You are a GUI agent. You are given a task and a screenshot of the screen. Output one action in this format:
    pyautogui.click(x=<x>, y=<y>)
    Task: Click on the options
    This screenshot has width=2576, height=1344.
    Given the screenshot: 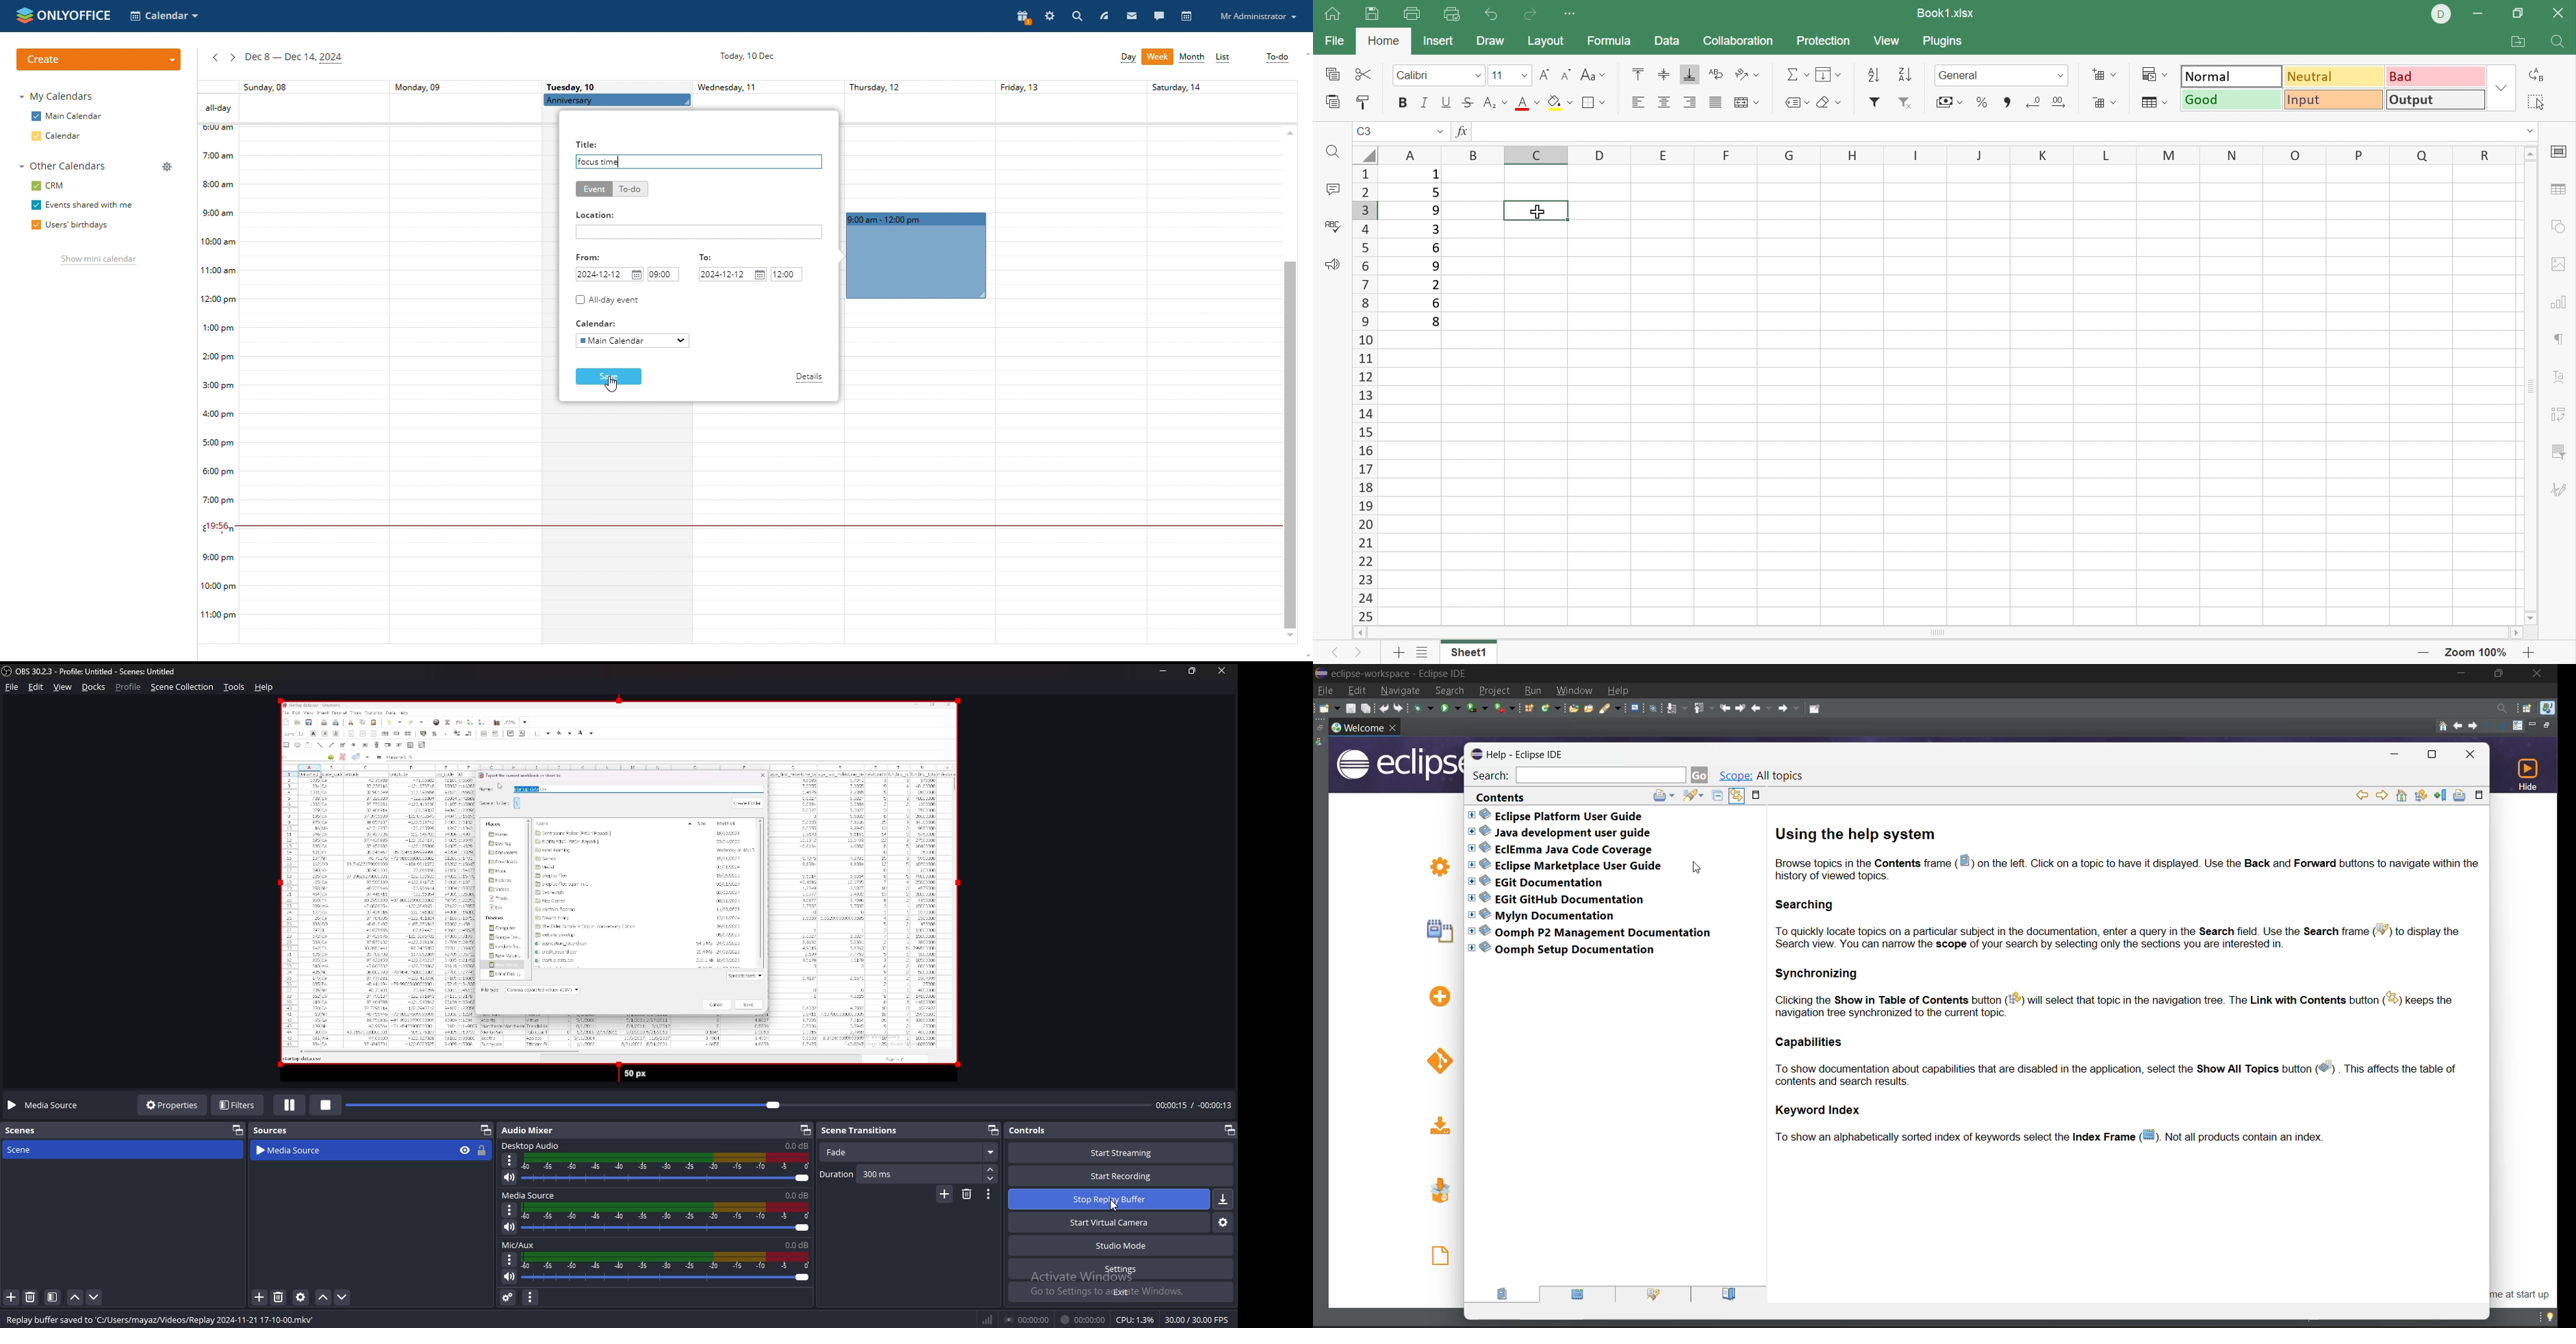 What is the action you would take?
    pyautogui.click(x=511, y=1160)
    